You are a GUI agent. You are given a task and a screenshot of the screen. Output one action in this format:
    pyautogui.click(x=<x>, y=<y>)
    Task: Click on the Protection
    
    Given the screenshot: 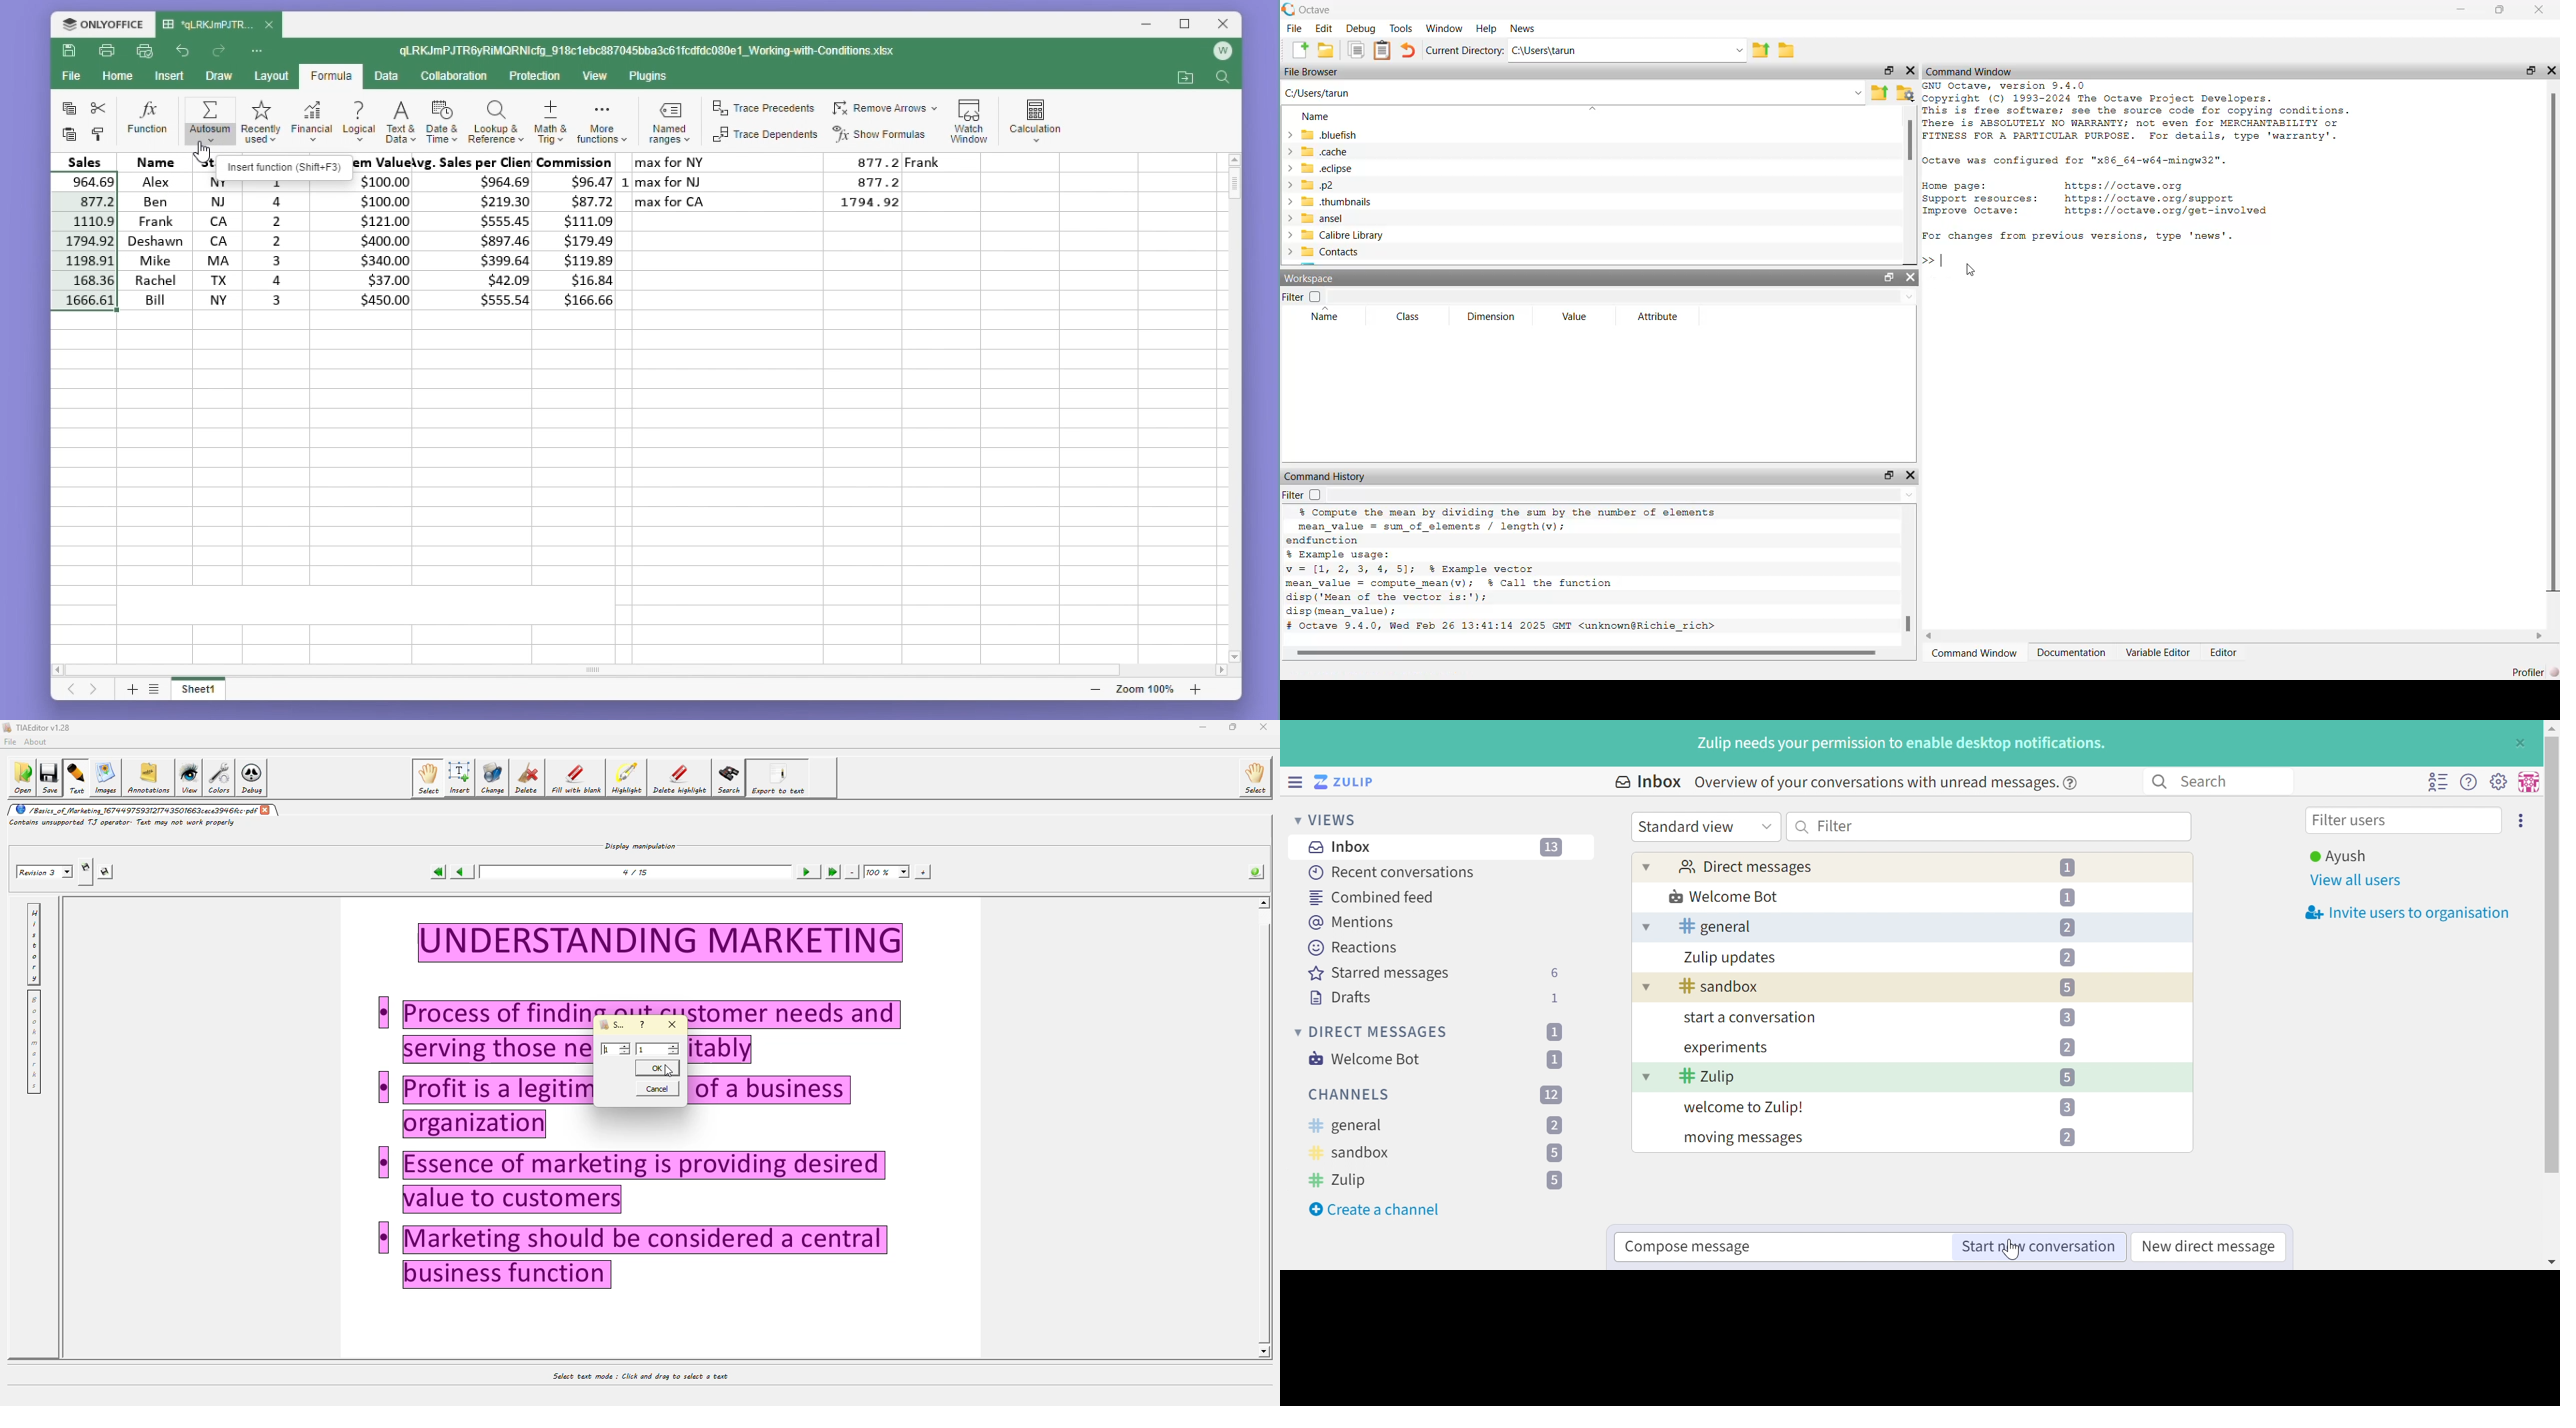 What is the action you would take?
    pyautogui.click(x=533, y=77)
    